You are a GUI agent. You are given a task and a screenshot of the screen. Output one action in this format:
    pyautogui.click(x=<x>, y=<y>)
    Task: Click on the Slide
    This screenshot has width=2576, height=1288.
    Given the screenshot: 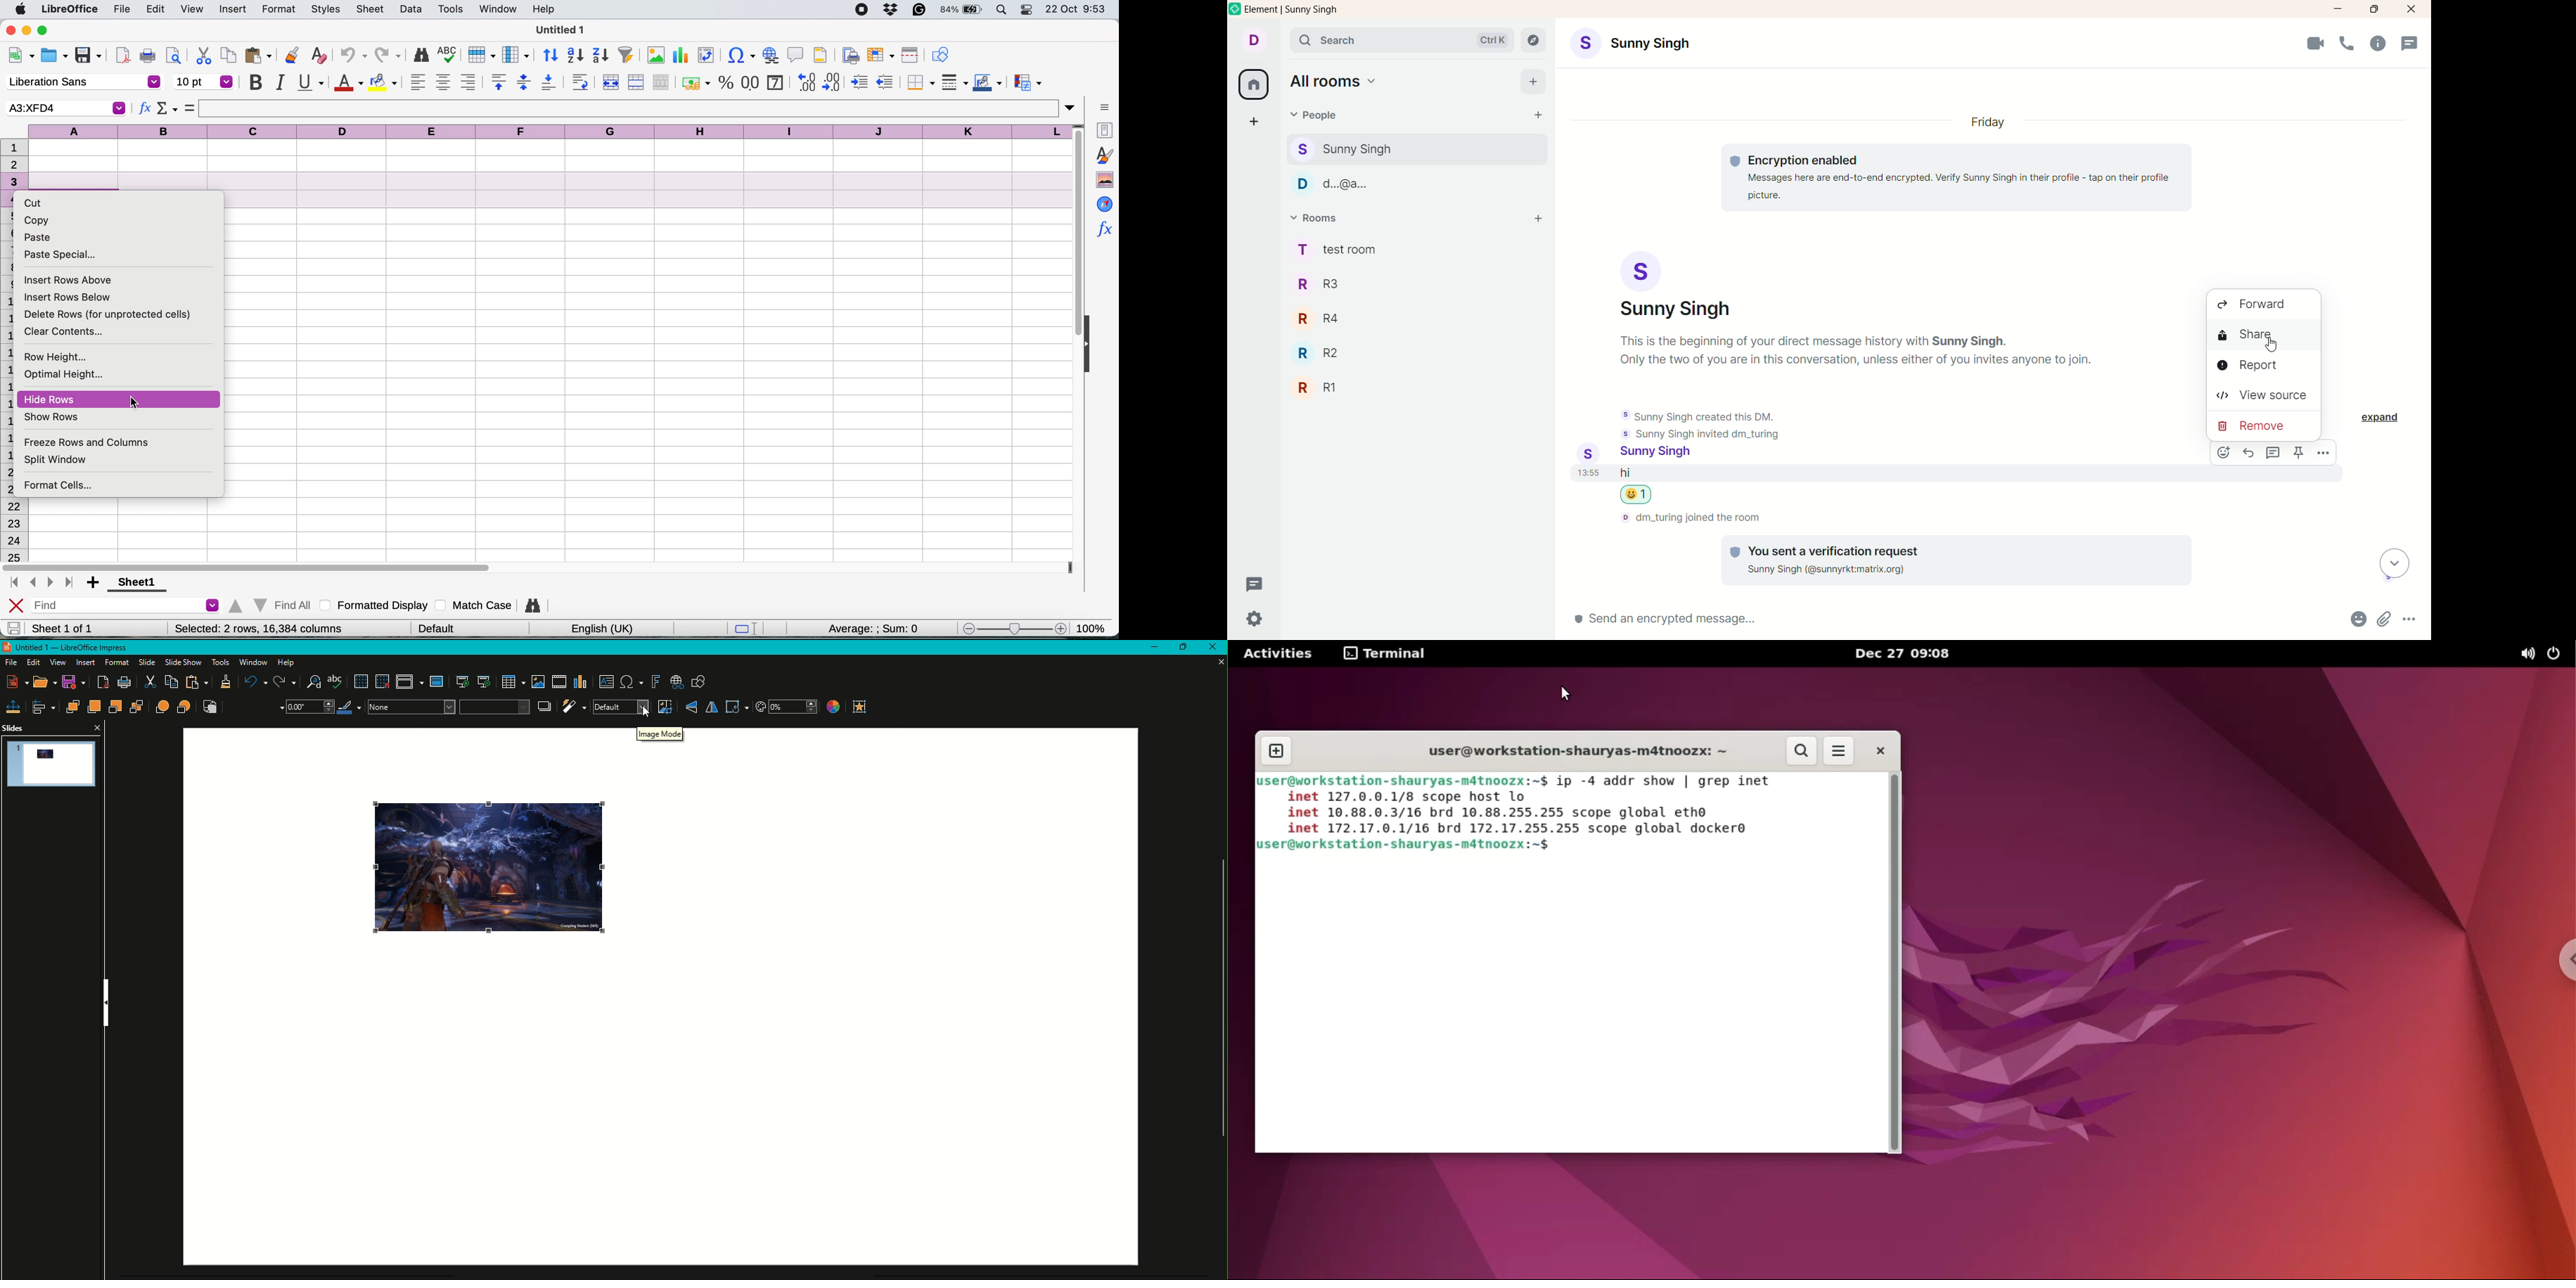 What is the action you would take?
    pyautogui.click(x=143, y=662)
    